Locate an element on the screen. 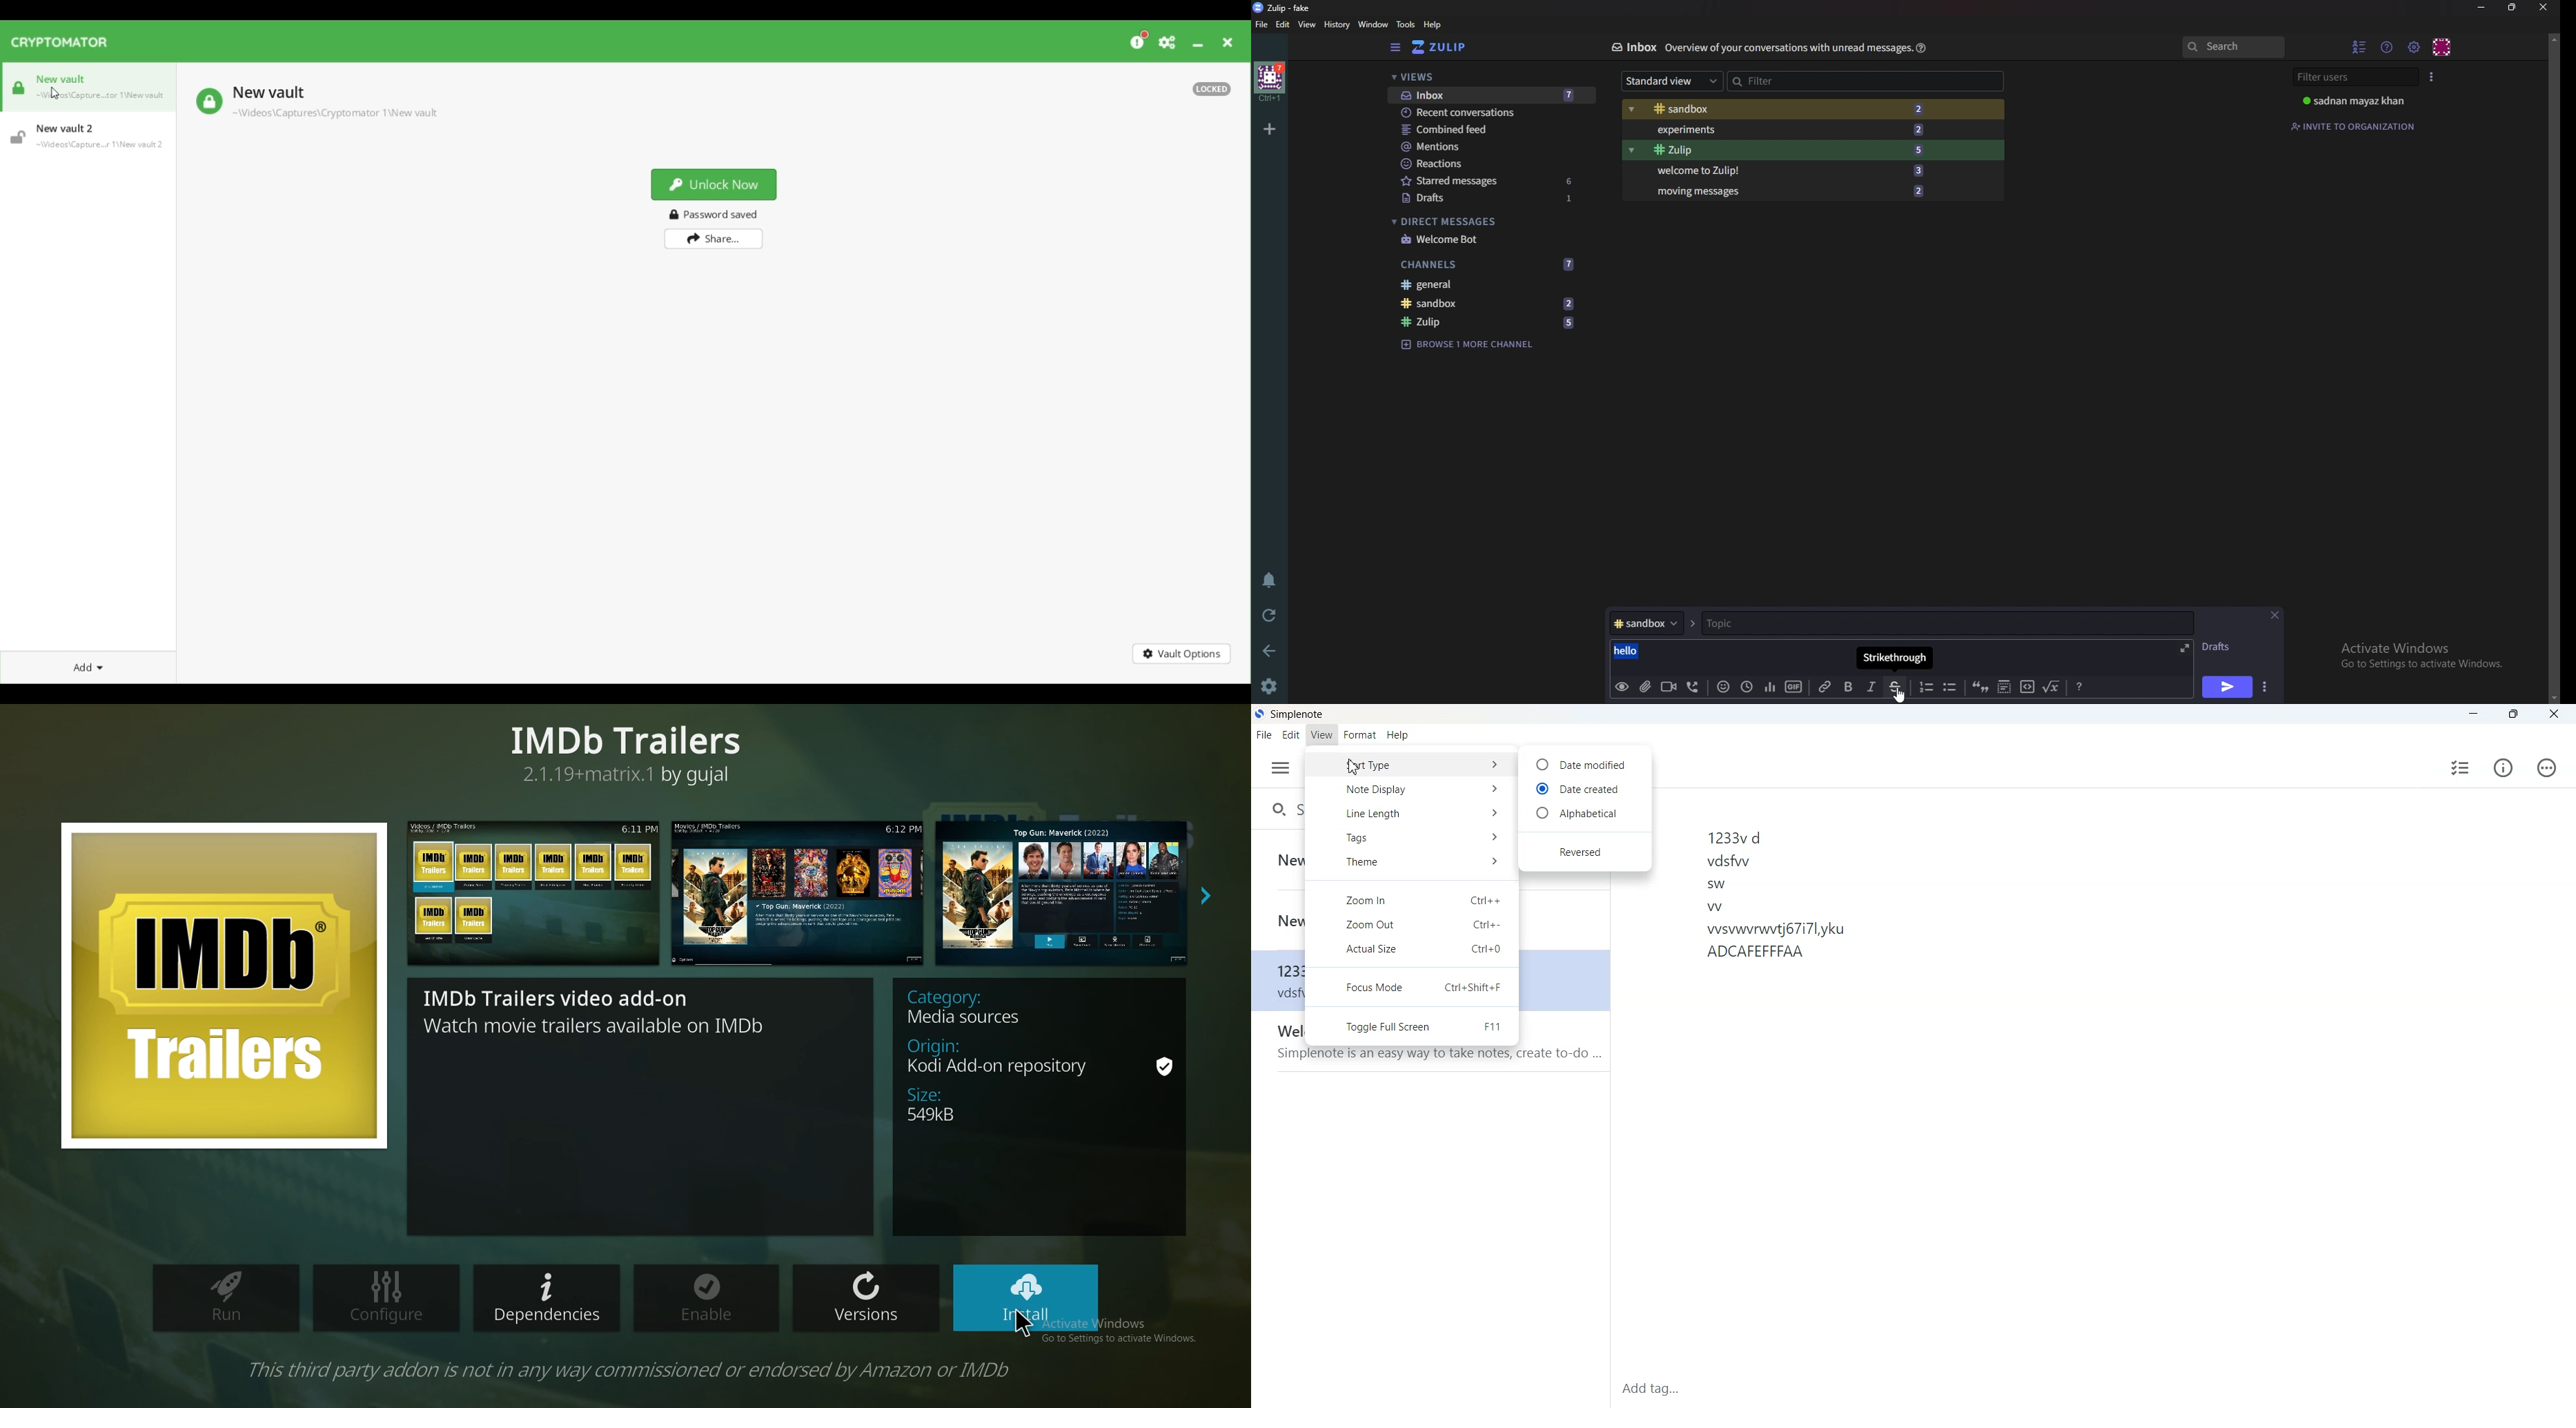 Image resolution: width=2576 pixels, height=1428 pixels. Spoiler is located at coordinates (2005, 688).